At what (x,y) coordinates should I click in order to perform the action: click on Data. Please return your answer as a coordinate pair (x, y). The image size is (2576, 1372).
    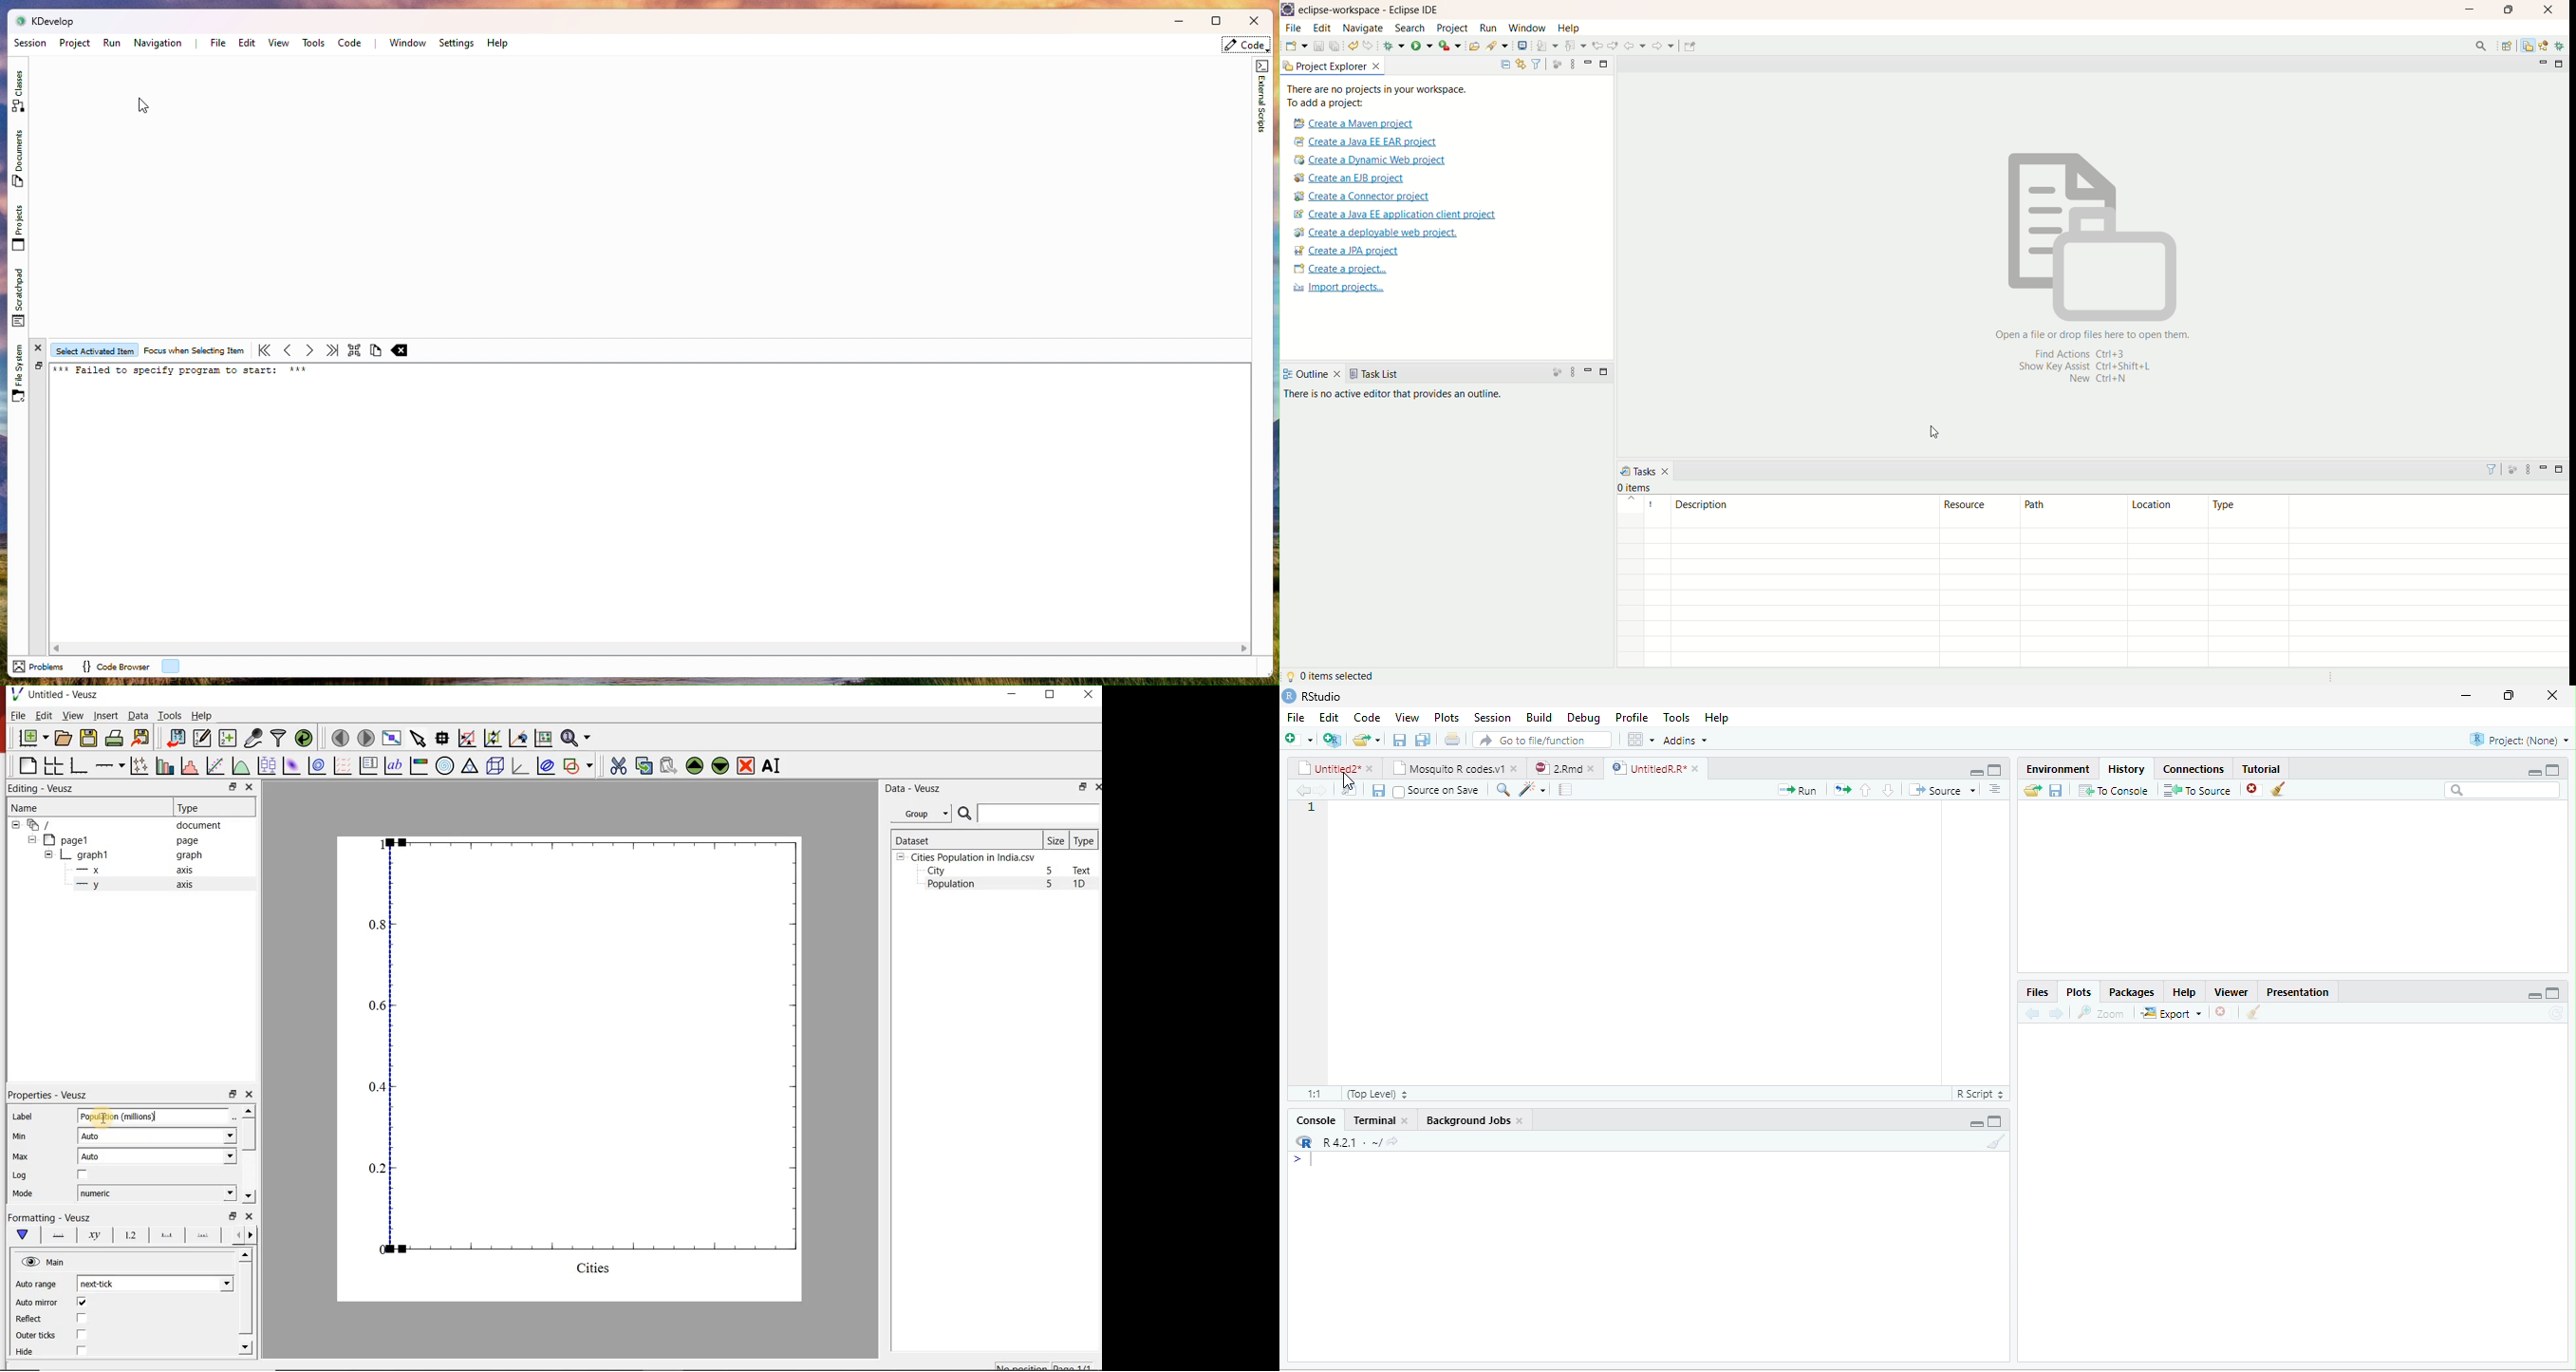
    Looking at the image, I should click on (138, 716).